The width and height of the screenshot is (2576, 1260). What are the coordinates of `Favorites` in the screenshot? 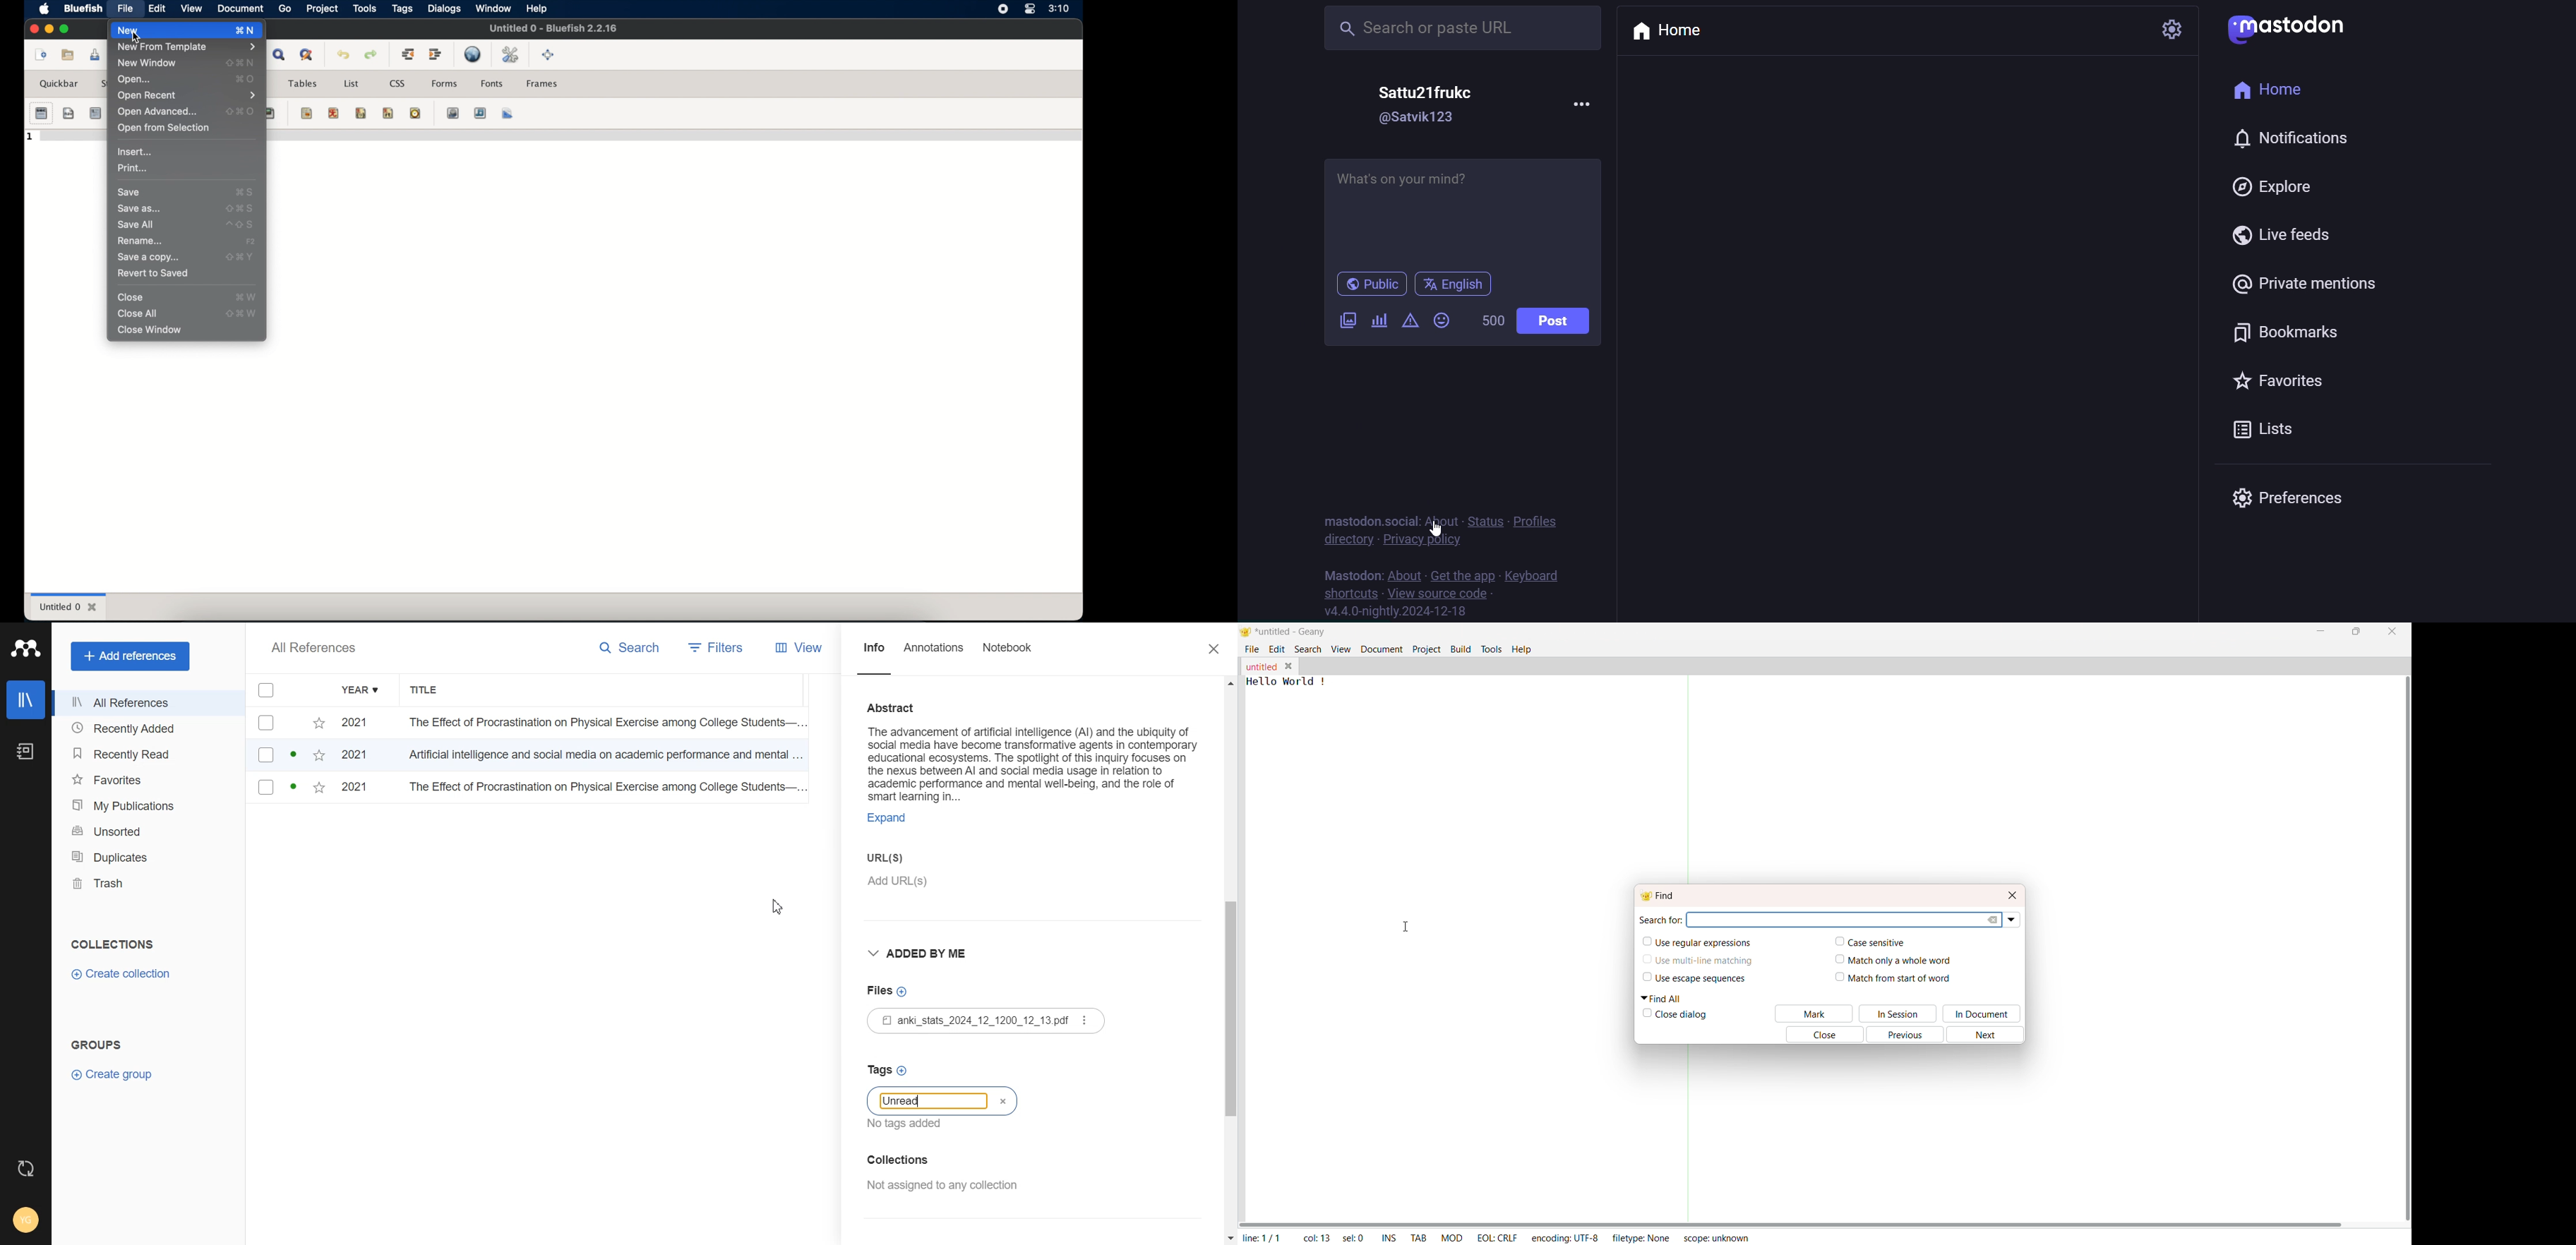 It's located at (147, 779).